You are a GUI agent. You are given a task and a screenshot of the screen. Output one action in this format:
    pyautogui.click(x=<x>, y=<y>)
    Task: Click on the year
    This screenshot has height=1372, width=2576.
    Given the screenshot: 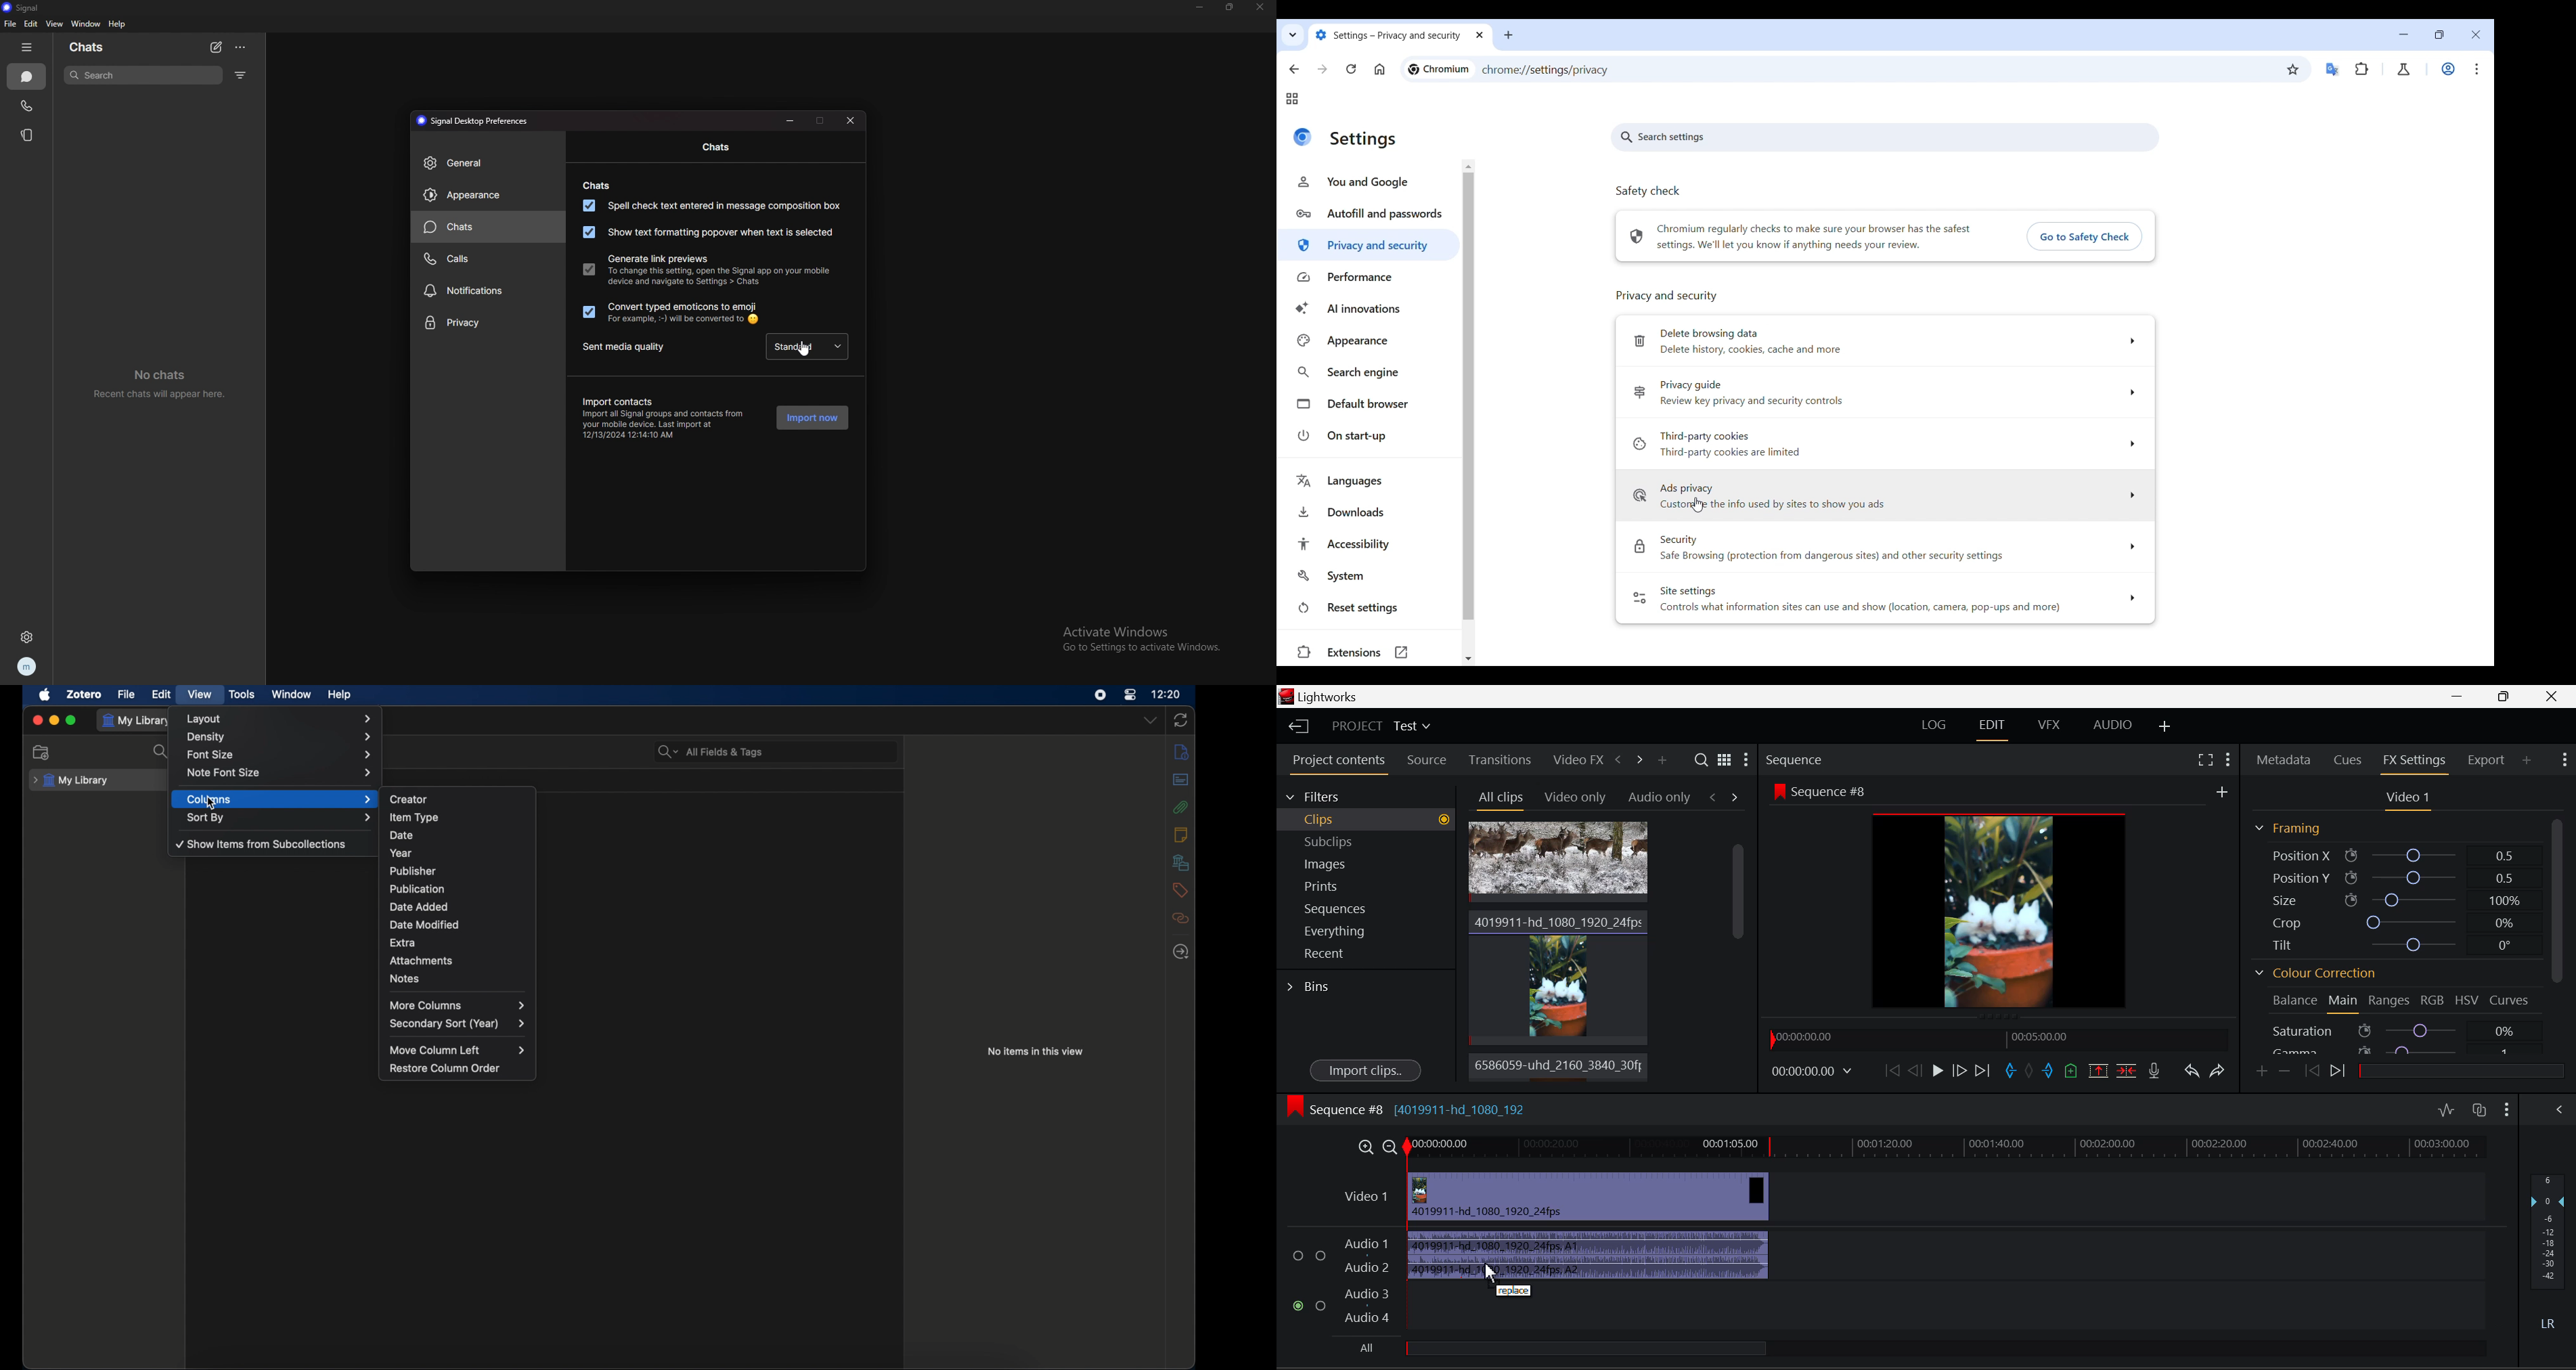 What is the action you would take?
    pyautogui.click(x=401, y=852)
    